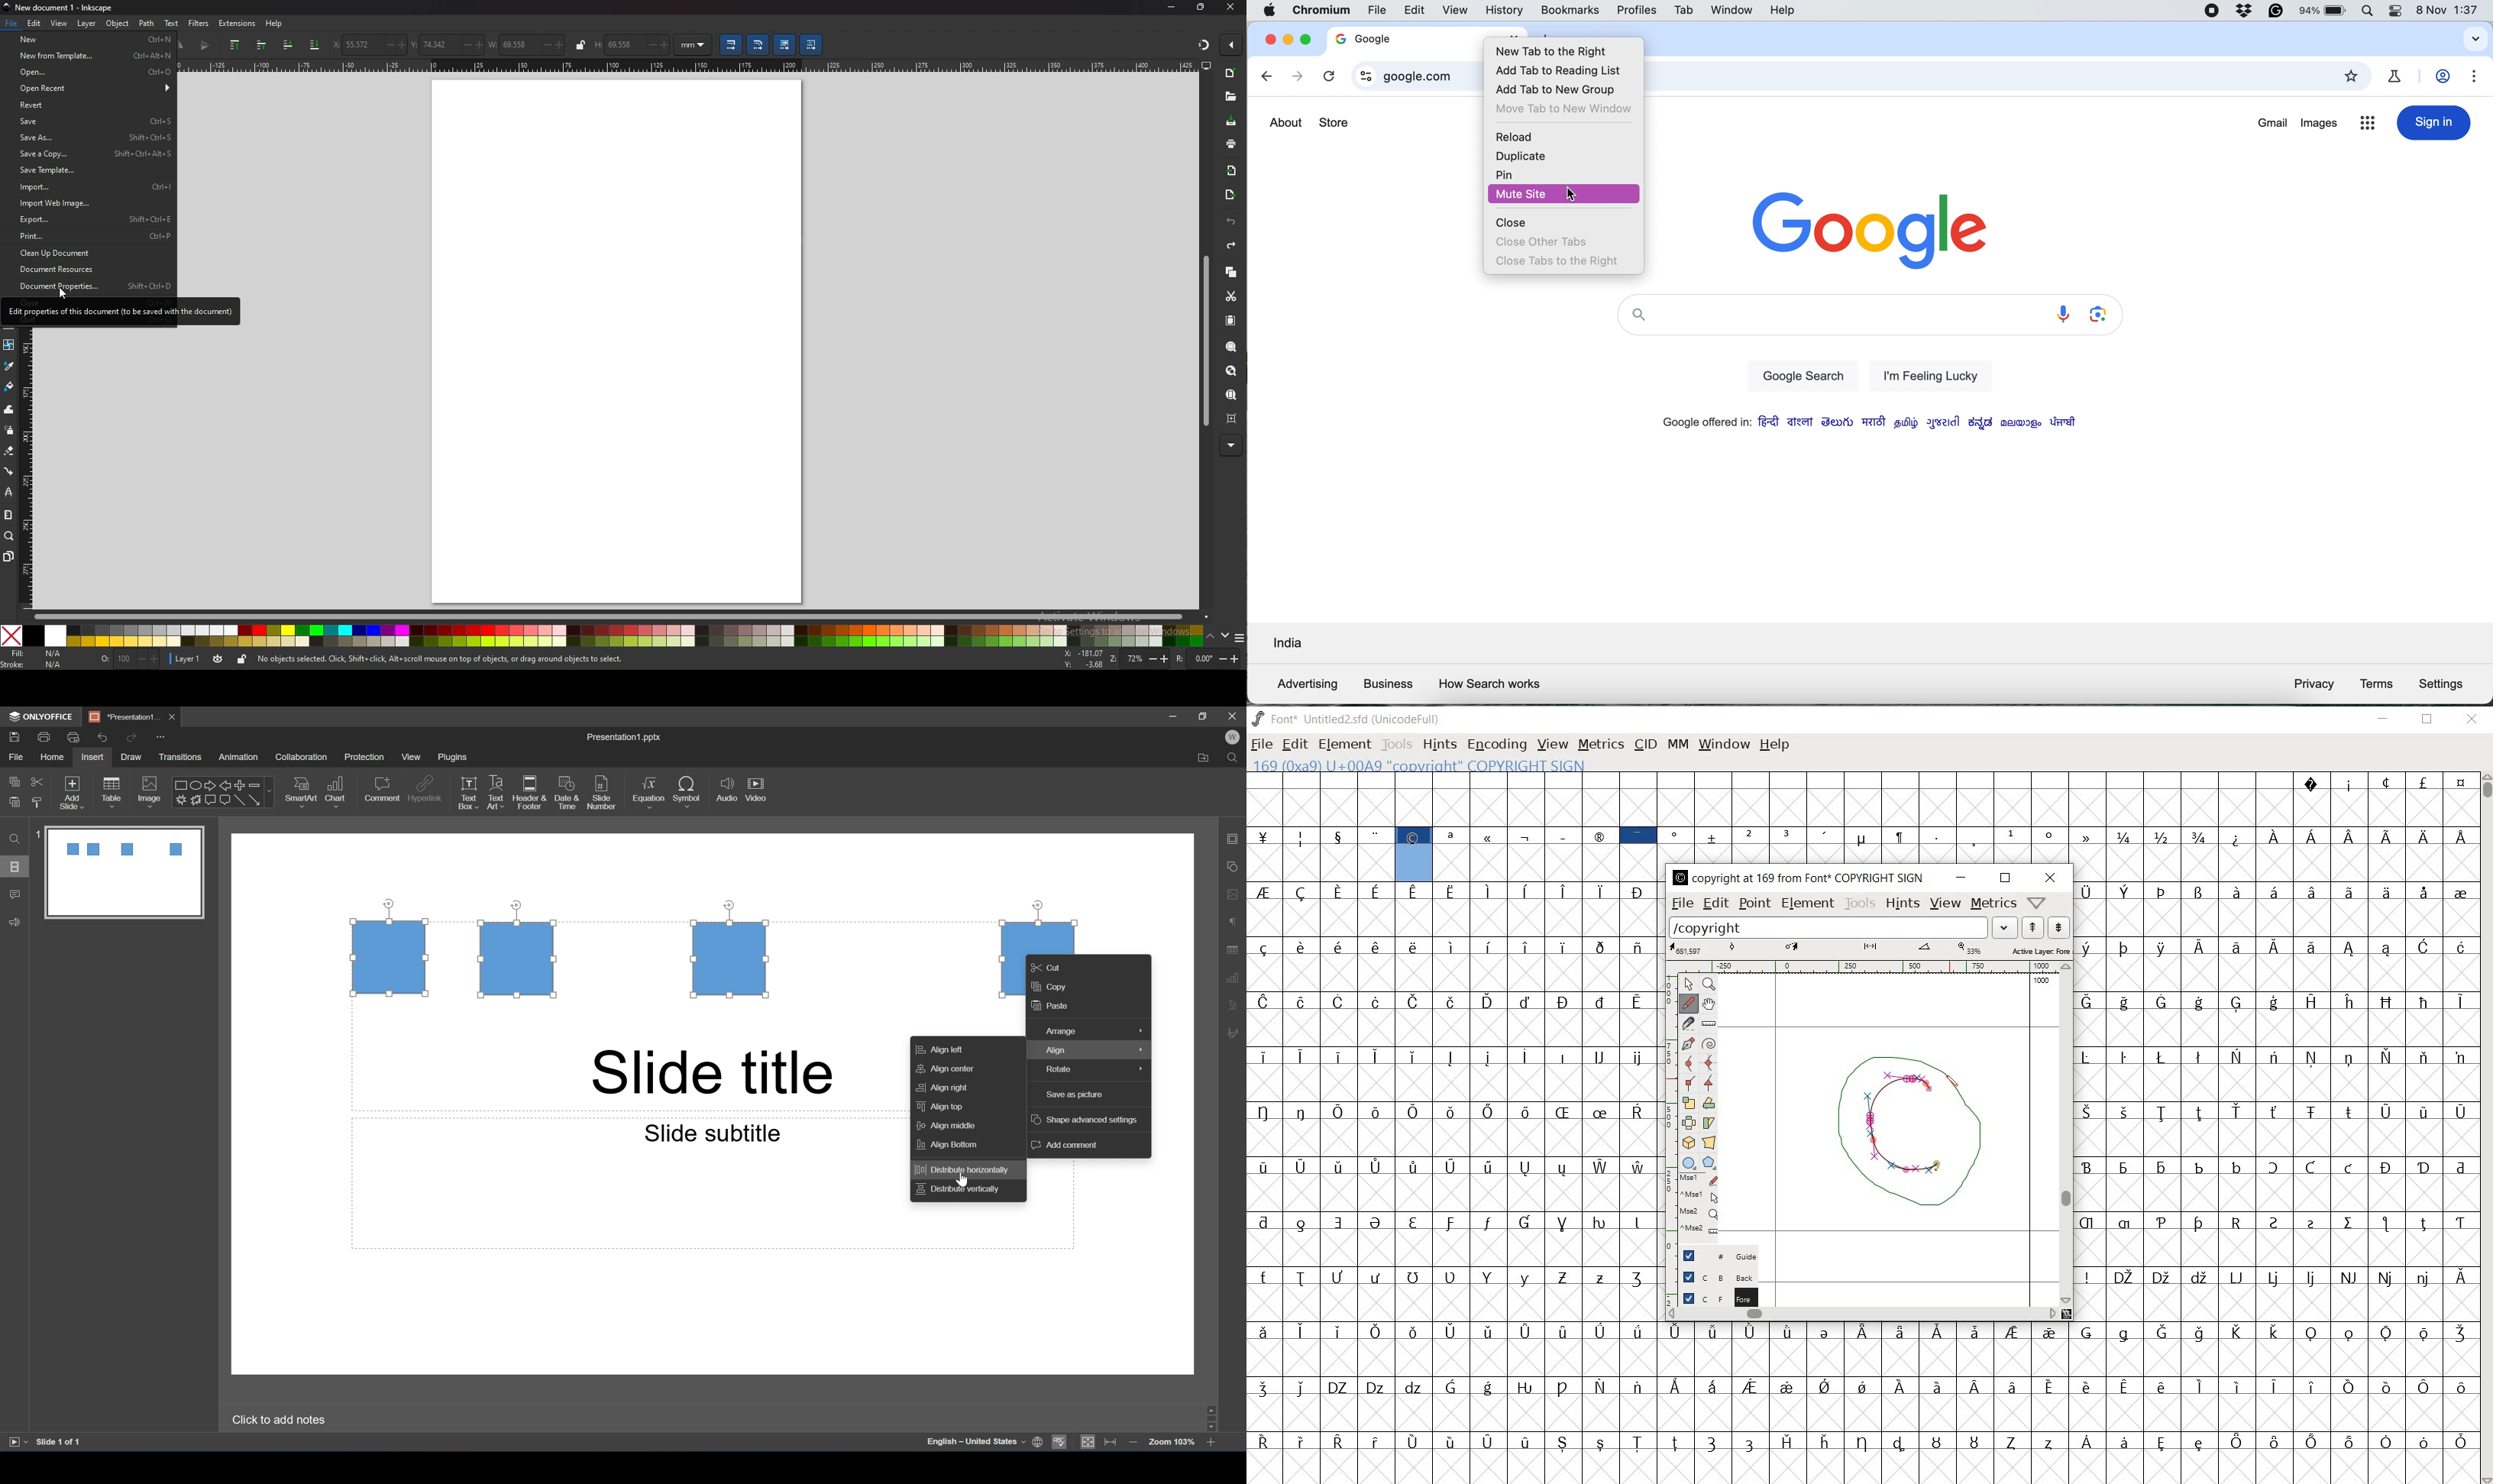 This screenshot has width=2520, height=1484. What do you see at coordinates (87, 253) in the screenshot?
I see `clean up document` at bounding box center [87, 253].